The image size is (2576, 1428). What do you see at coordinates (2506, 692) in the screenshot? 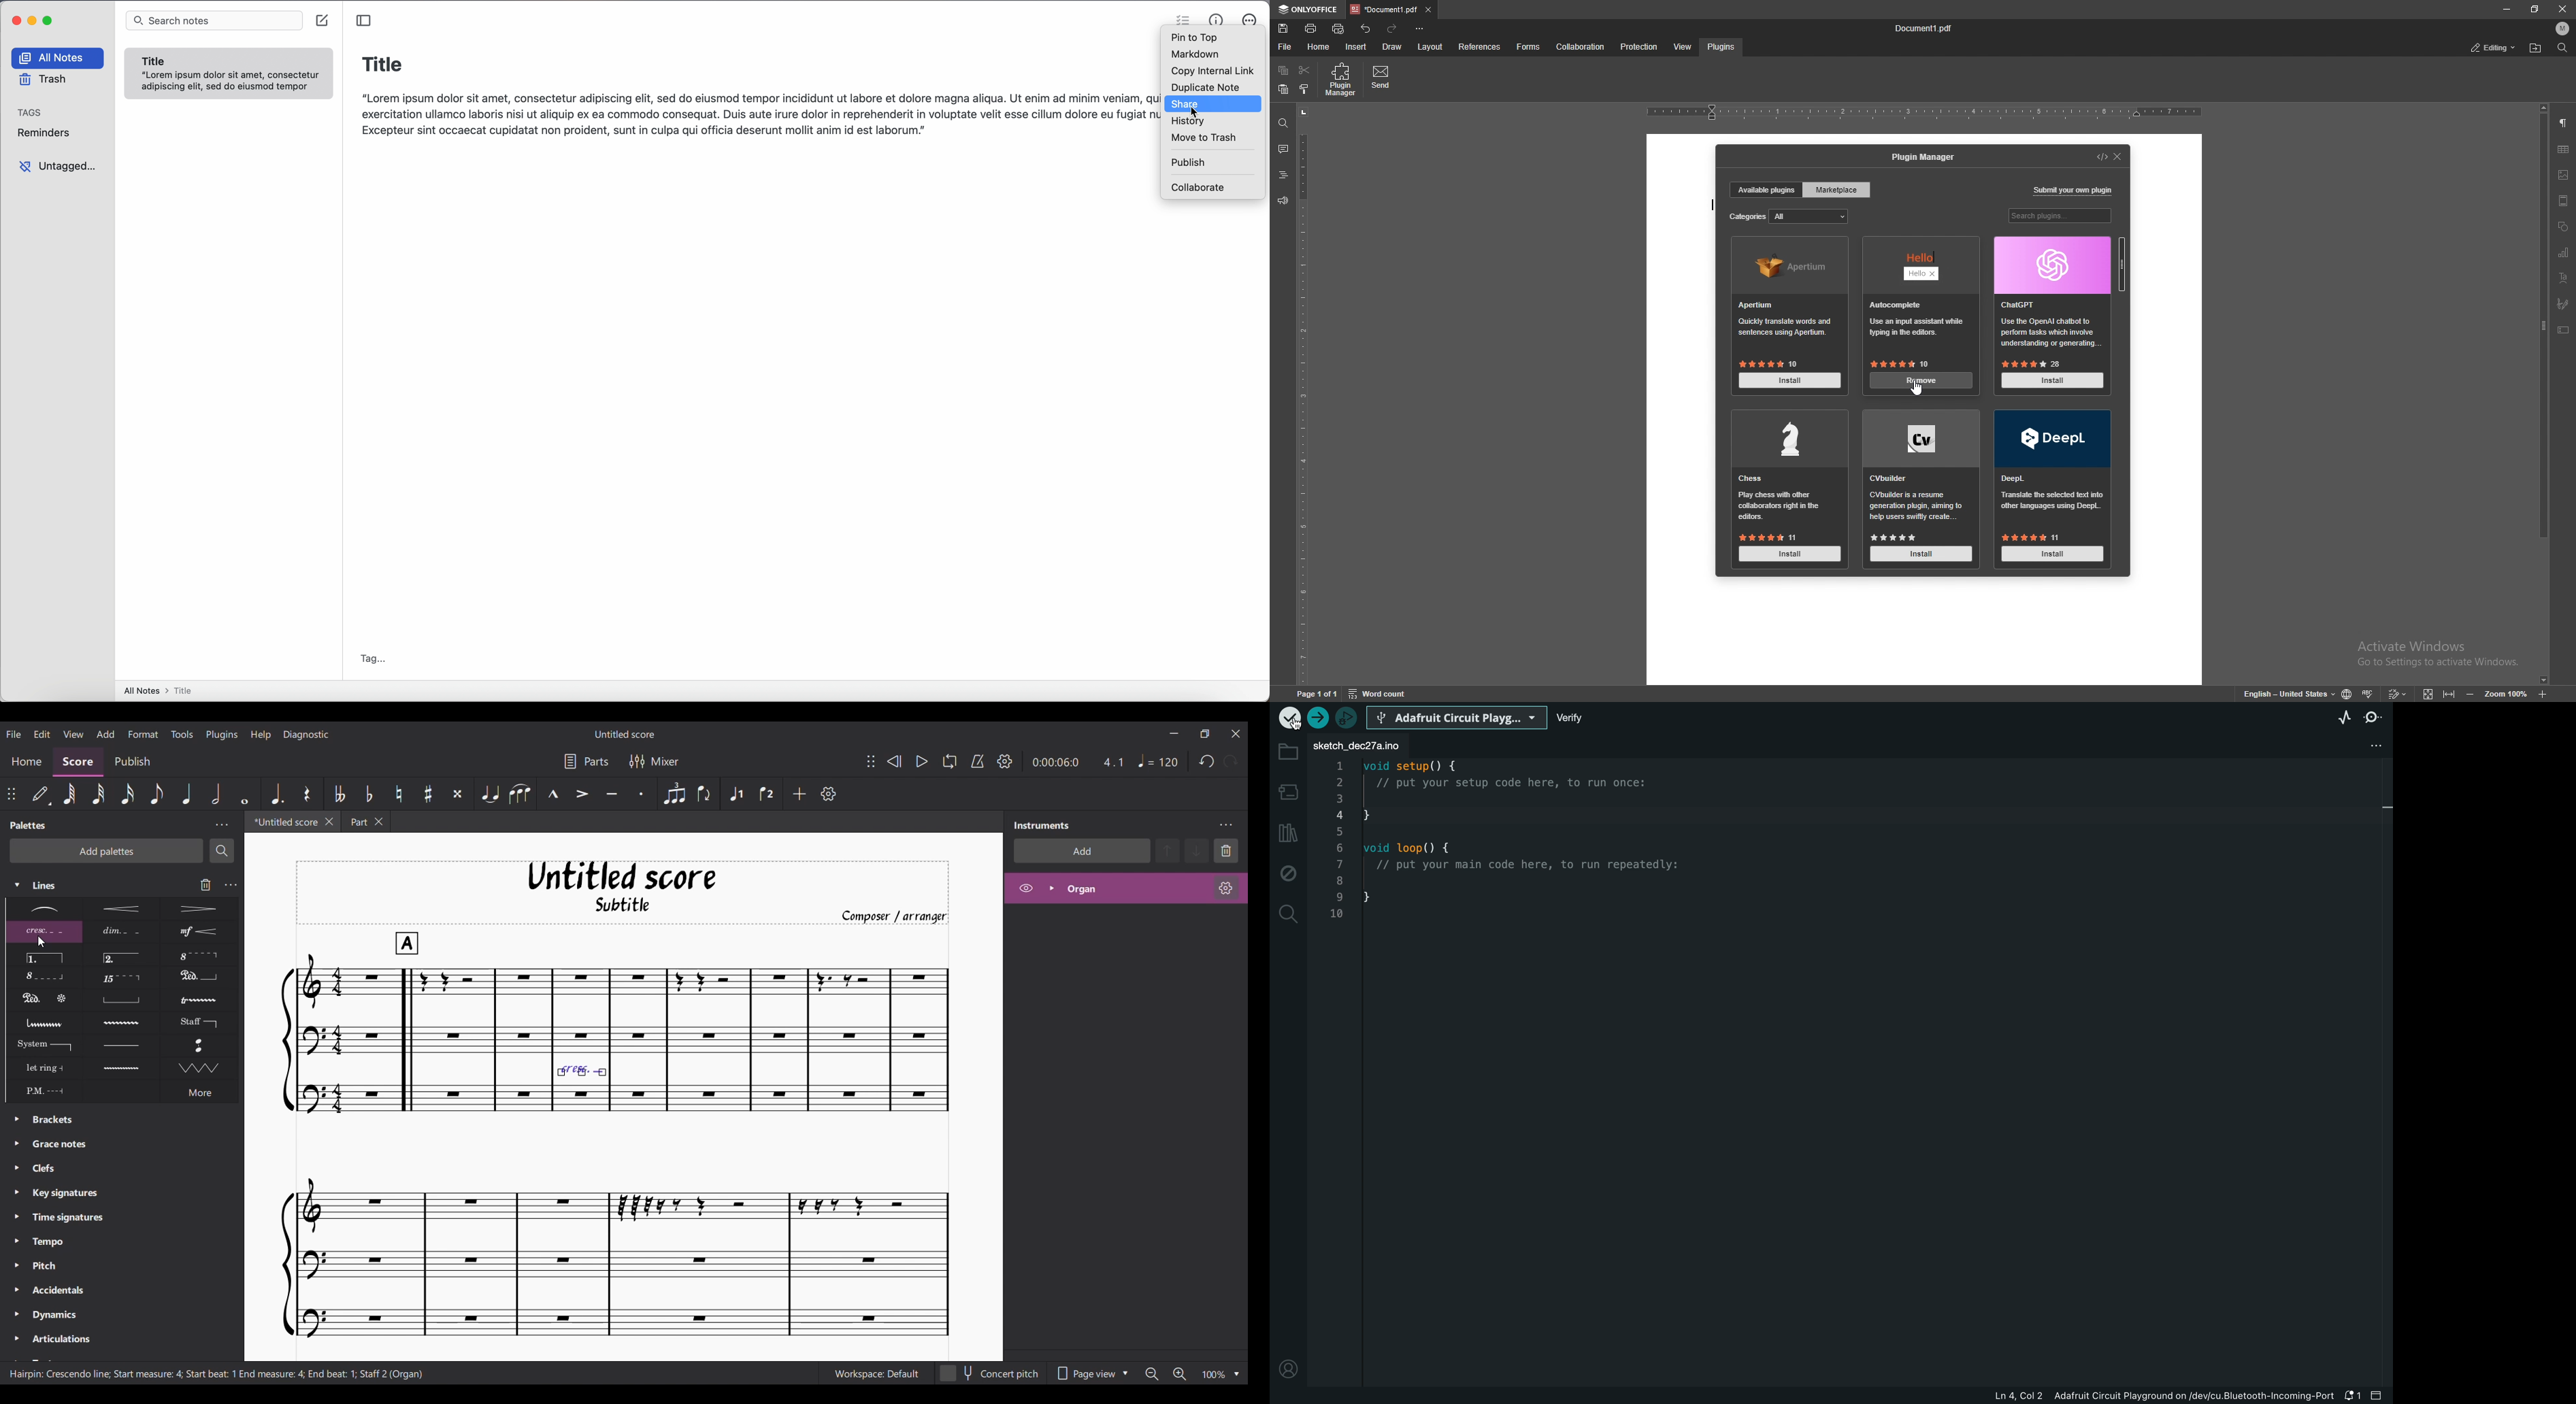
I see `Zoom 100%` at bounding box center [2506, 692].